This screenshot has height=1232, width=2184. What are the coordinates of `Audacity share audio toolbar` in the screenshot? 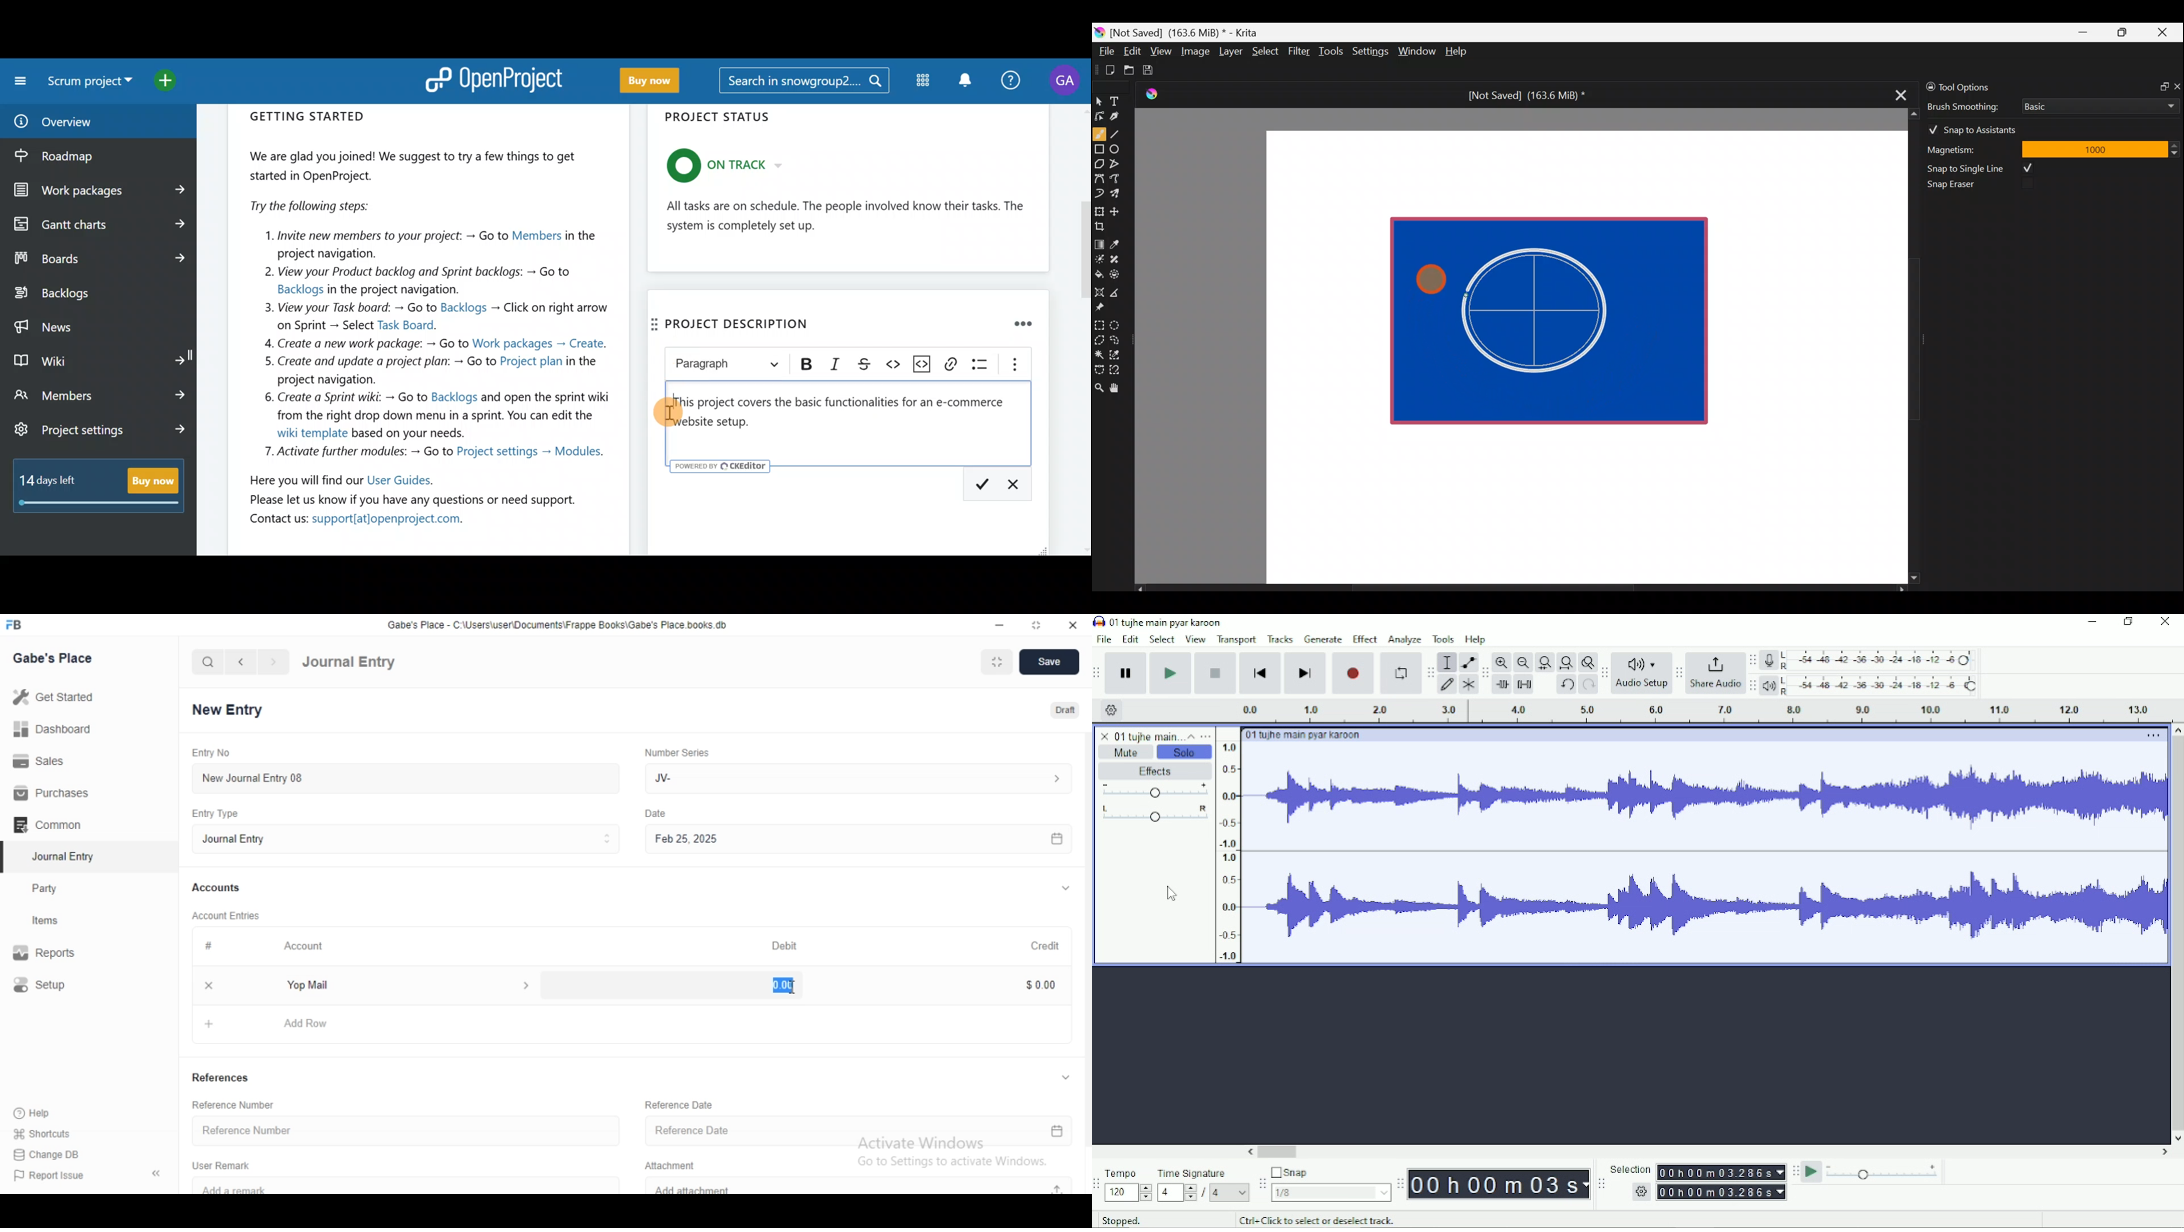 It's located at (1679, 672).